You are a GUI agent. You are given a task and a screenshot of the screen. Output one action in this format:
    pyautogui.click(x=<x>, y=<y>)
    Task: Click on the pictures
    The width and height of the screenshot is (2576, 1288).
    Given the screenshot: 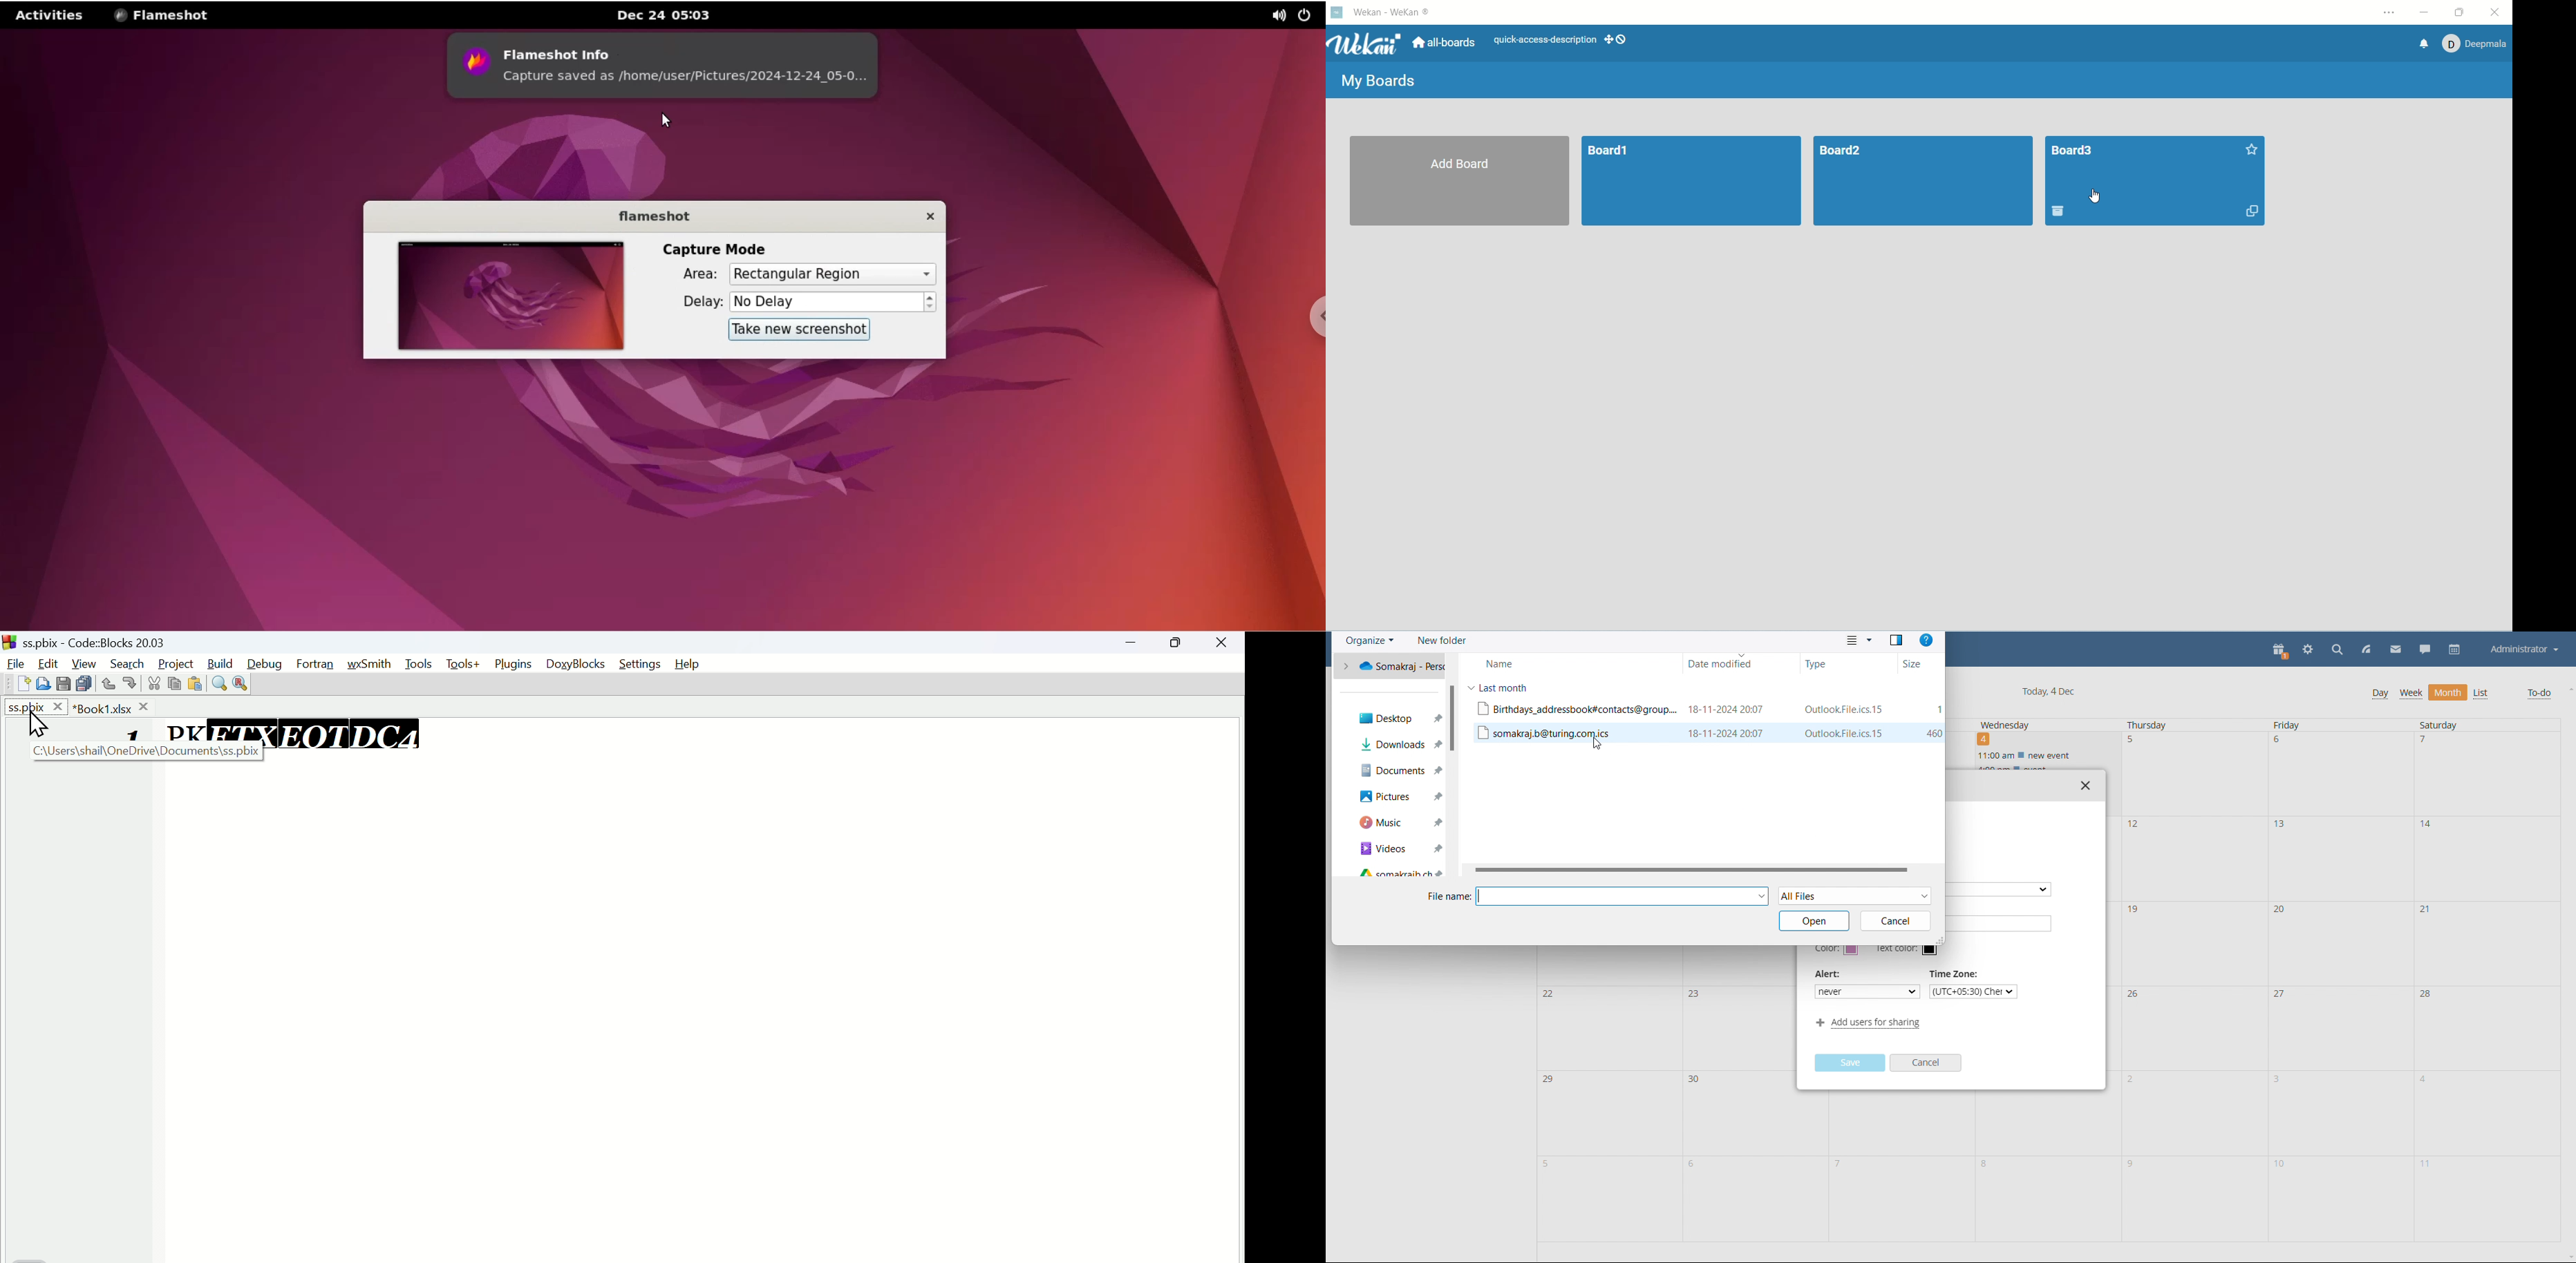 What is the action you would take?
    pyautogui.click(x=1399, y=797)
    